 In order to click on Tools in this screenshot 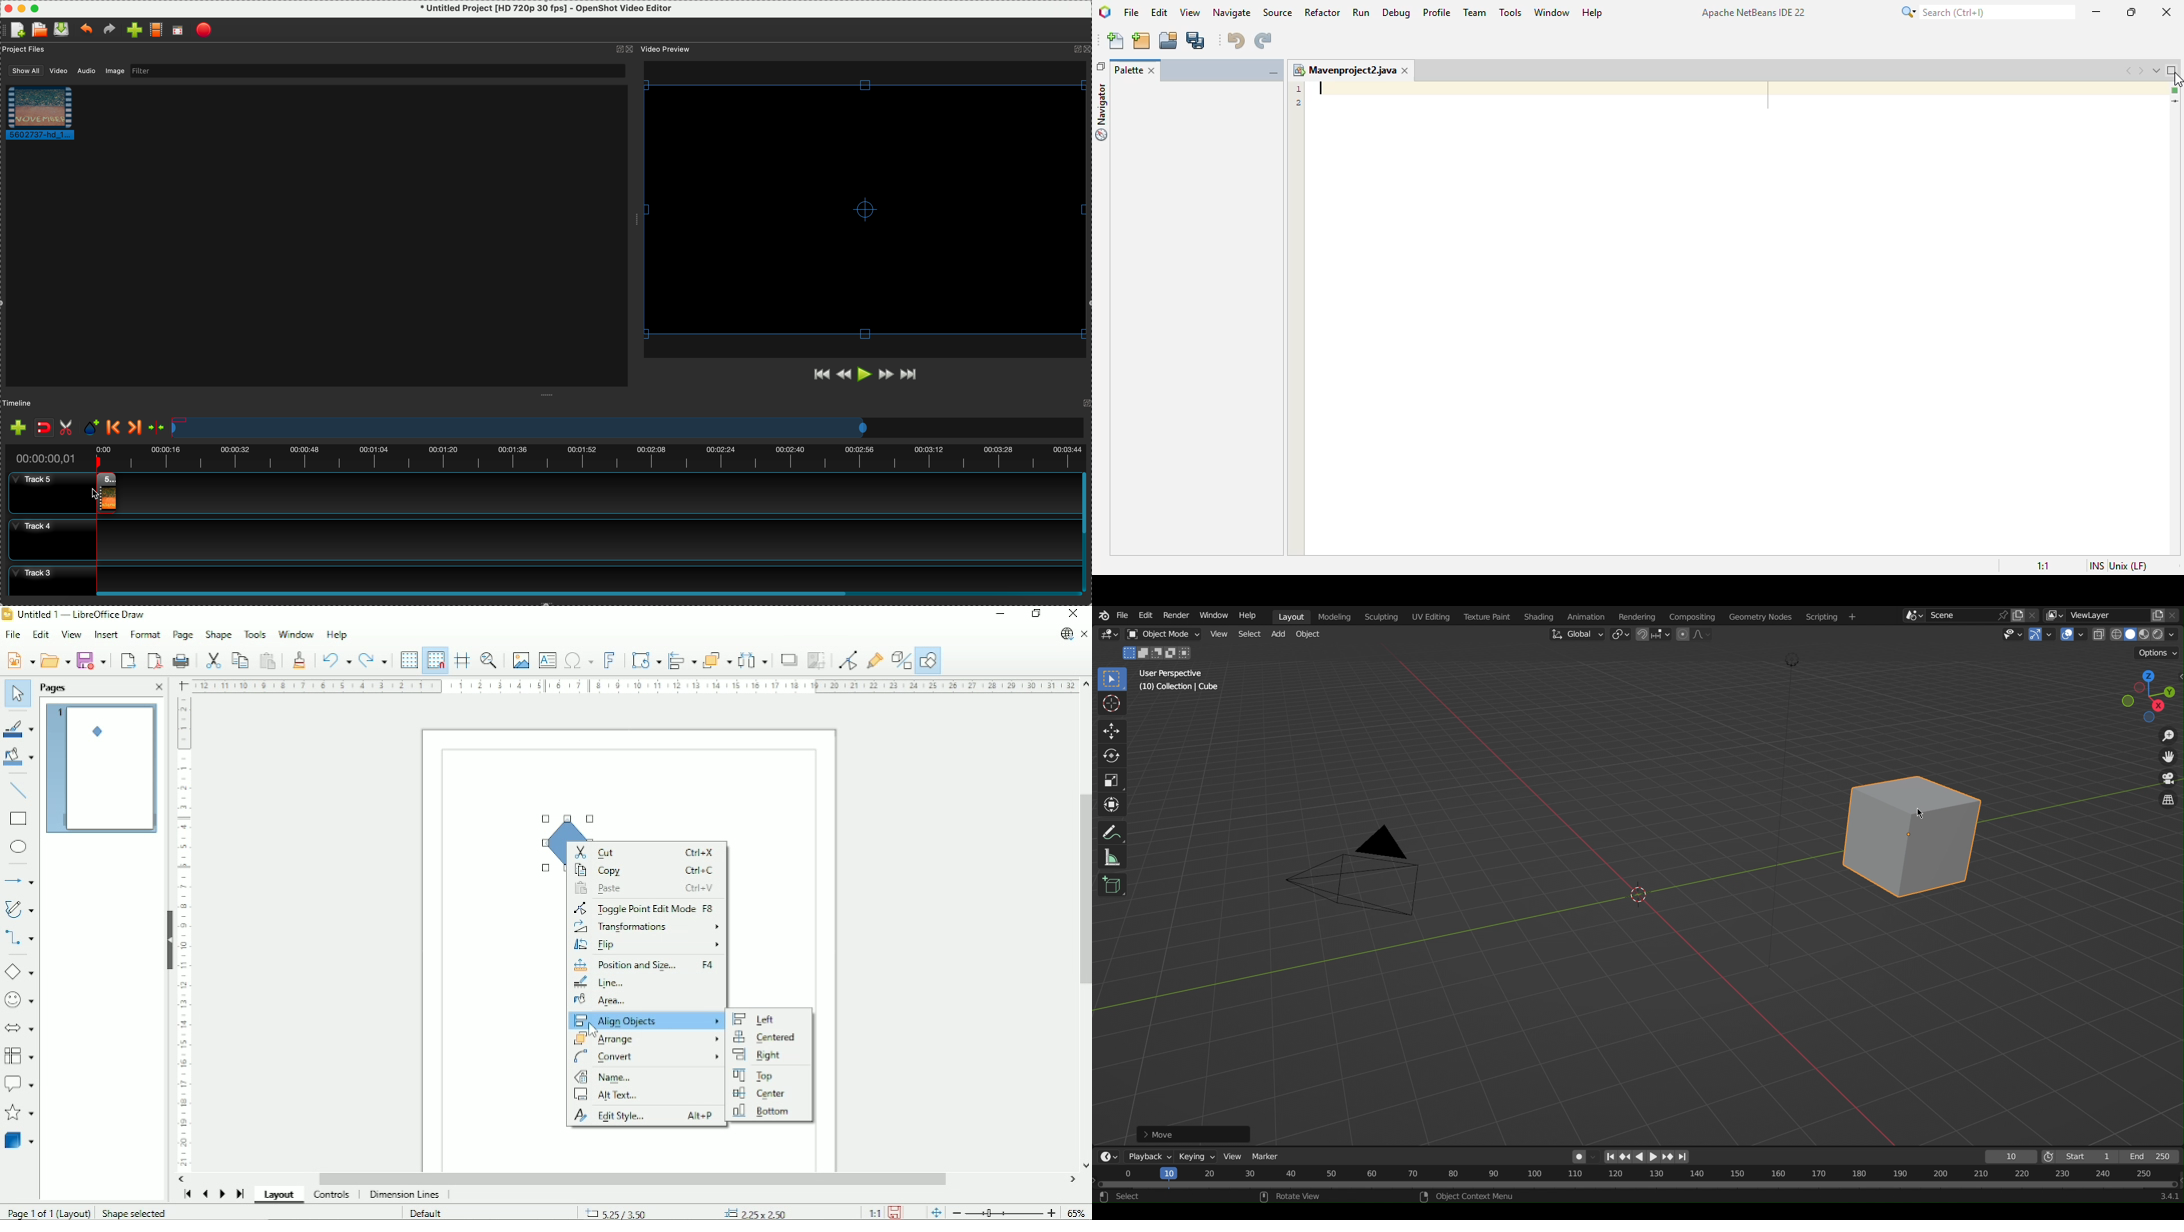, I will do `click(255, 633)`.